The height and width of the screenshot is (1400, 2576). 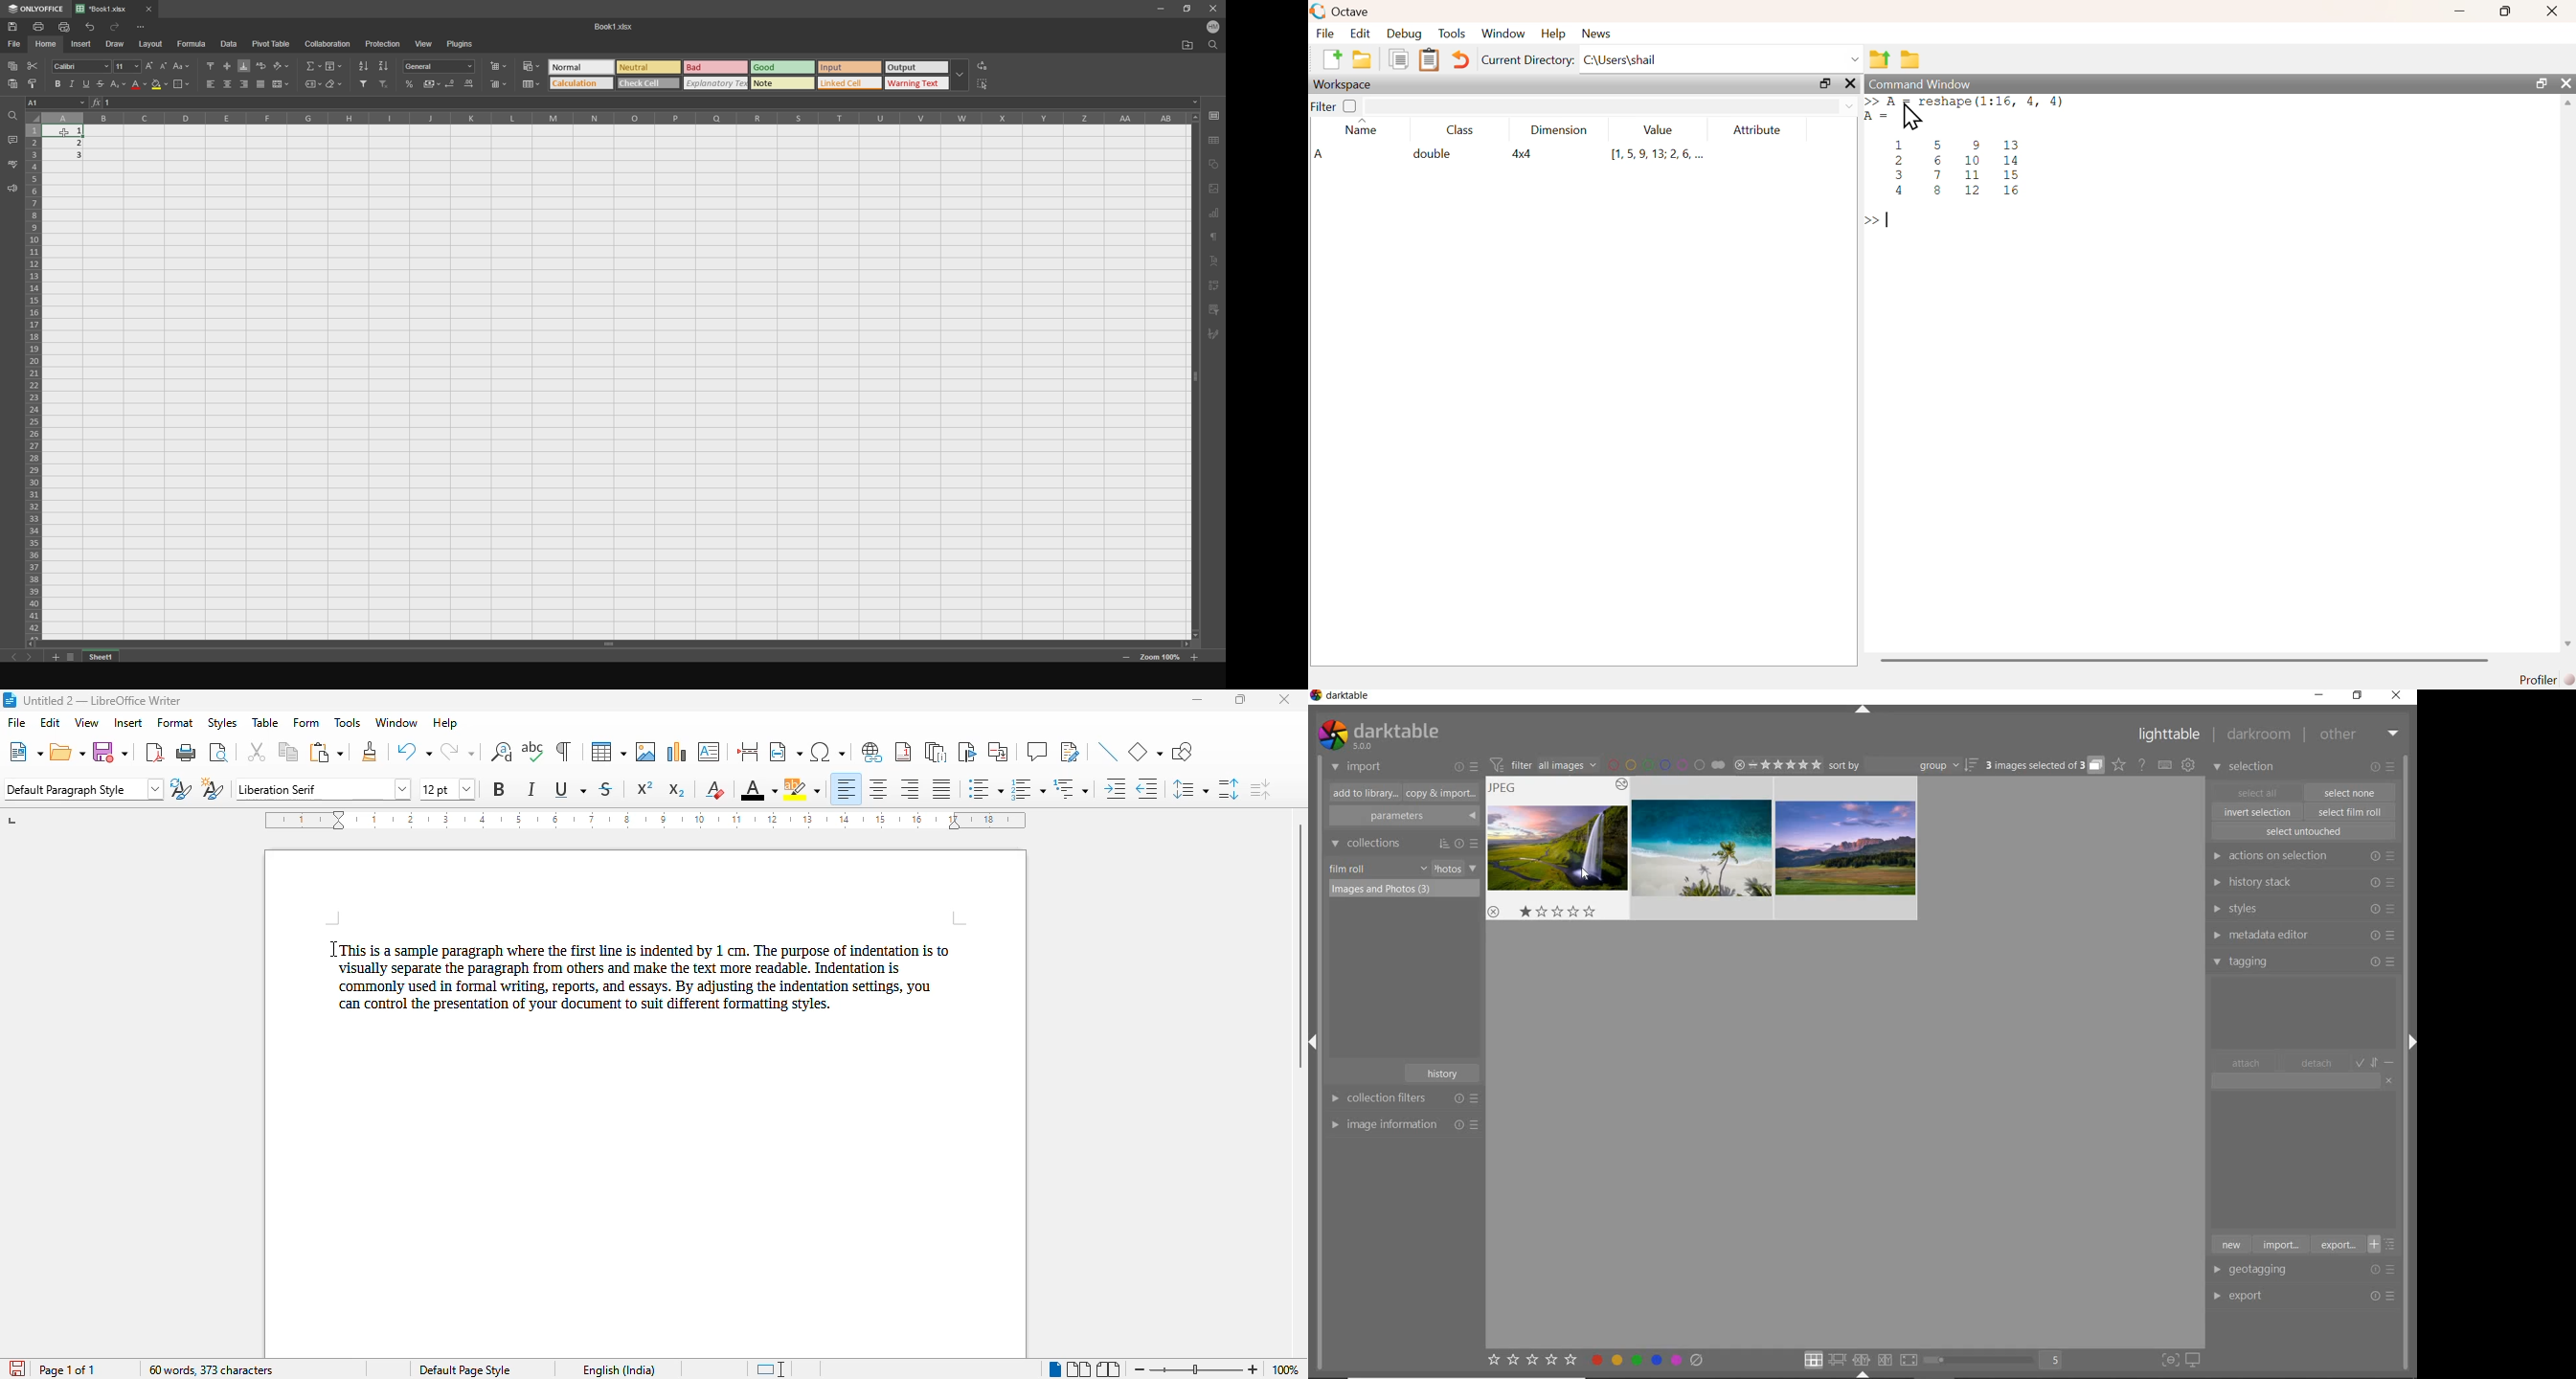 I want to click on find, so click(x=11, y=116).